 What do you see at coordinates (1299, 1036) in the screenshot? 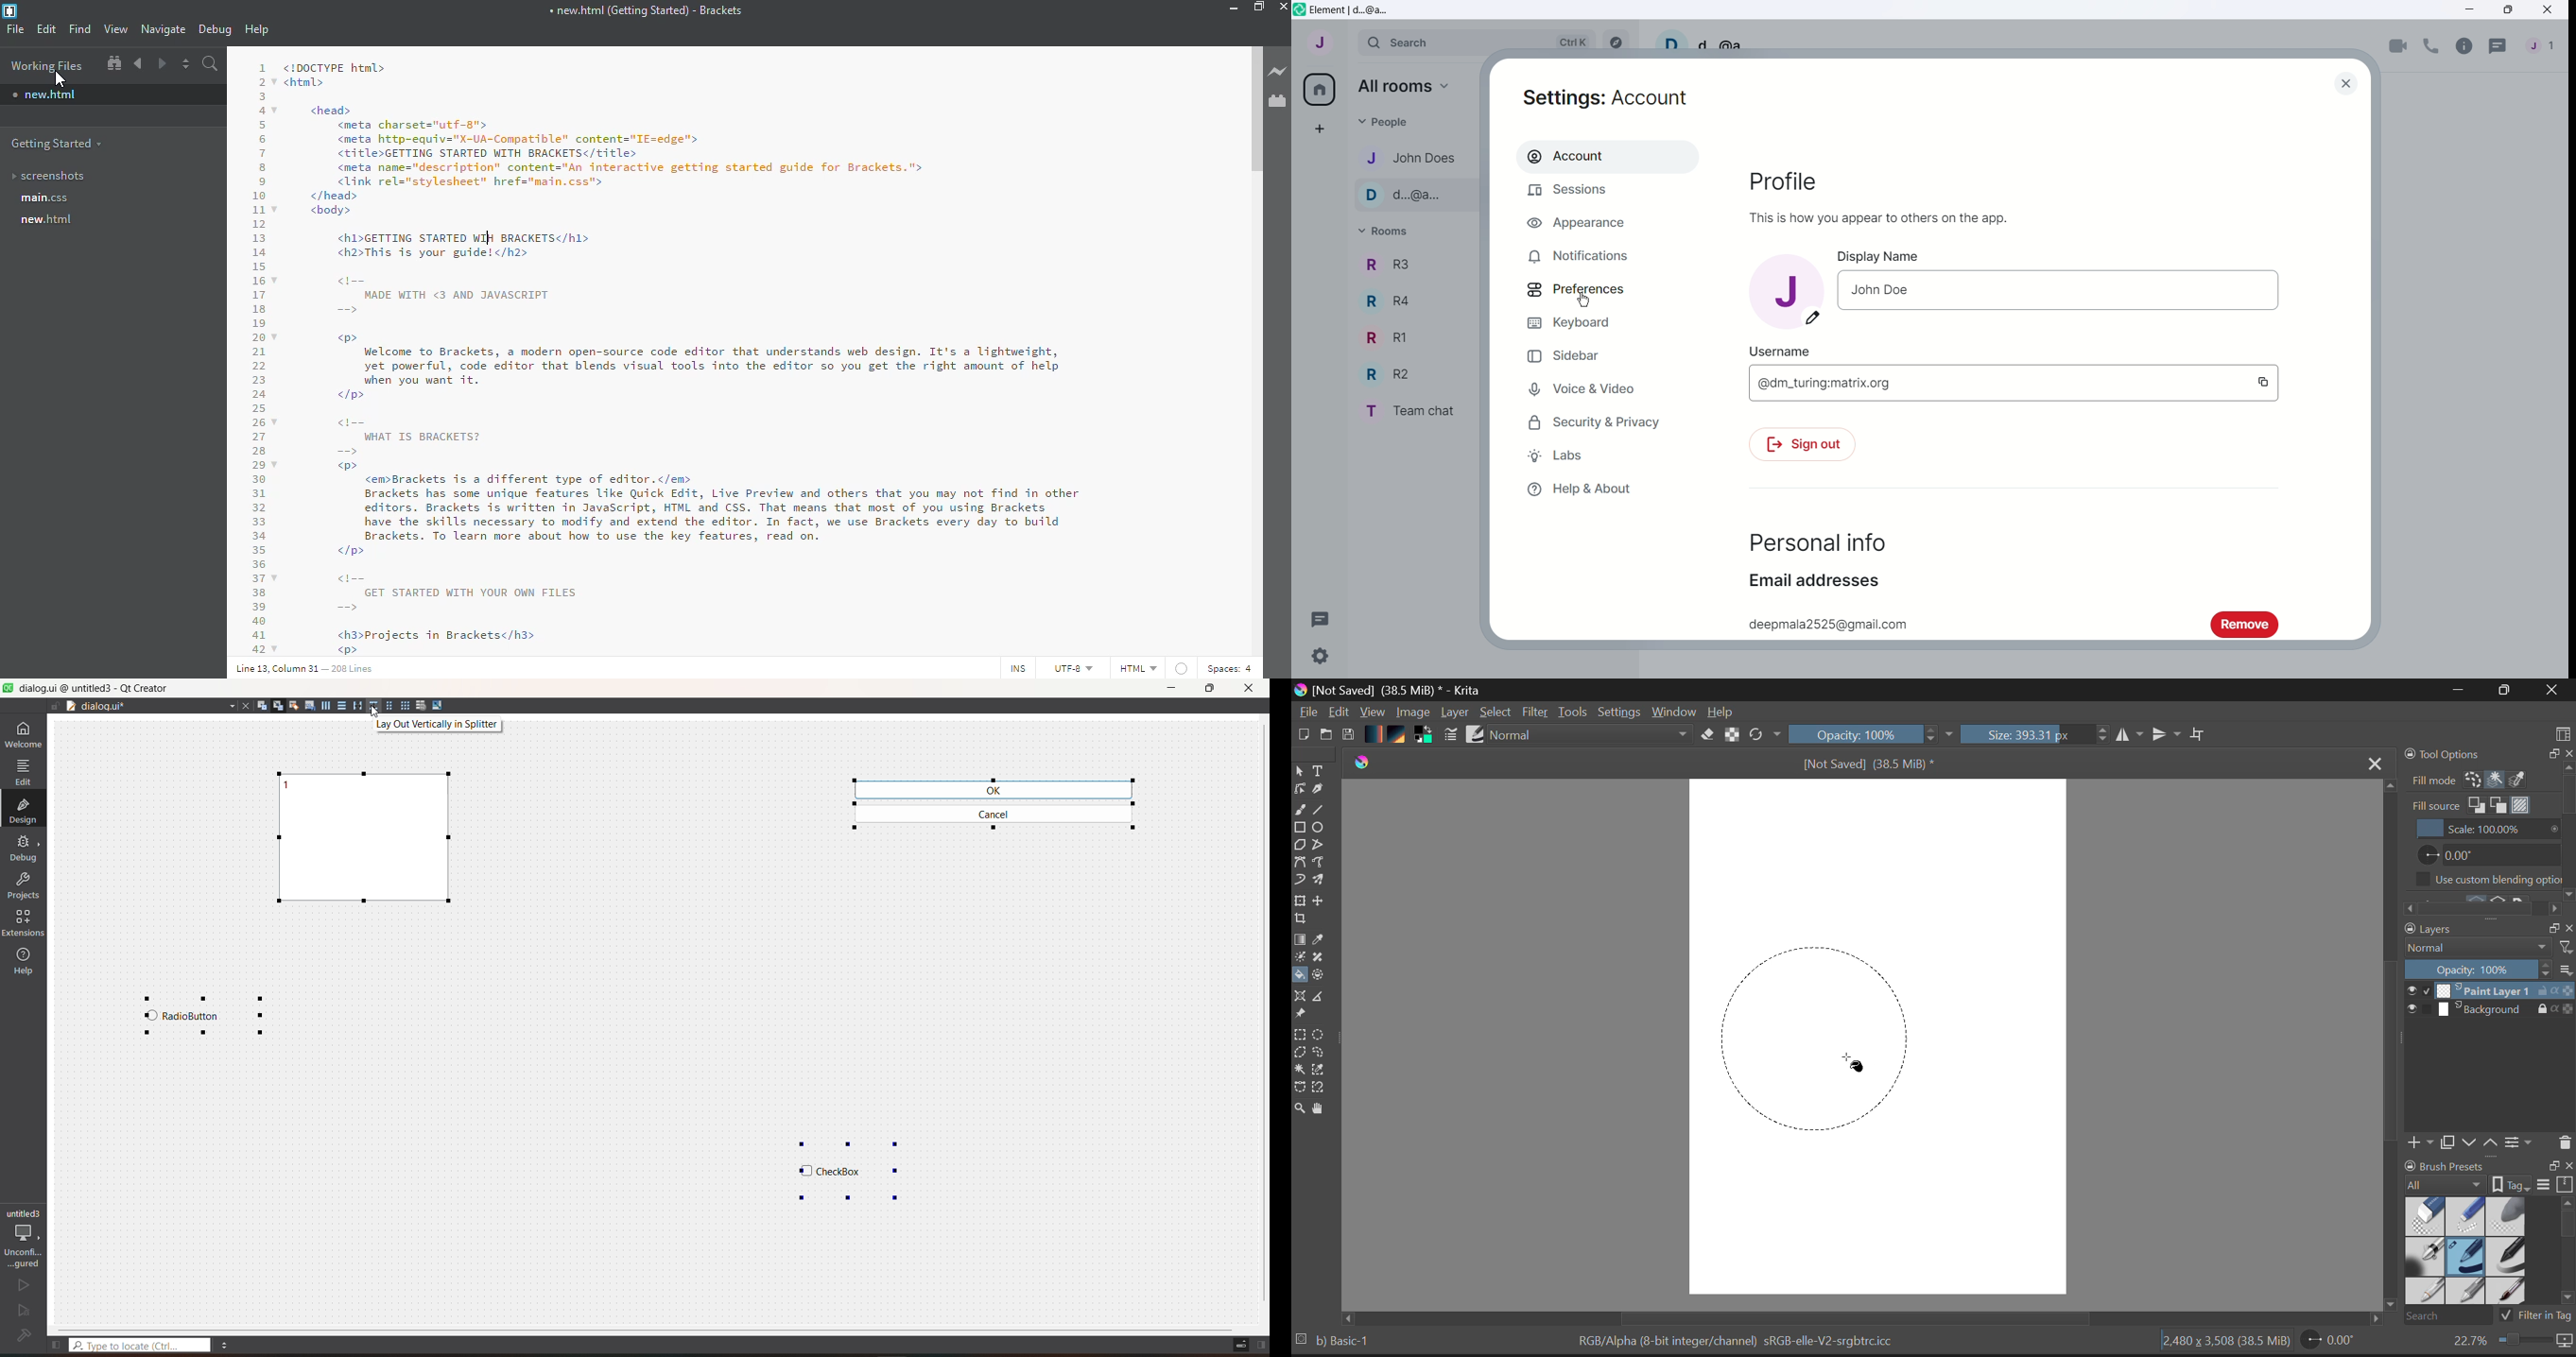
I see `Rectangle Selection` at bounding box center [1299, 1036].